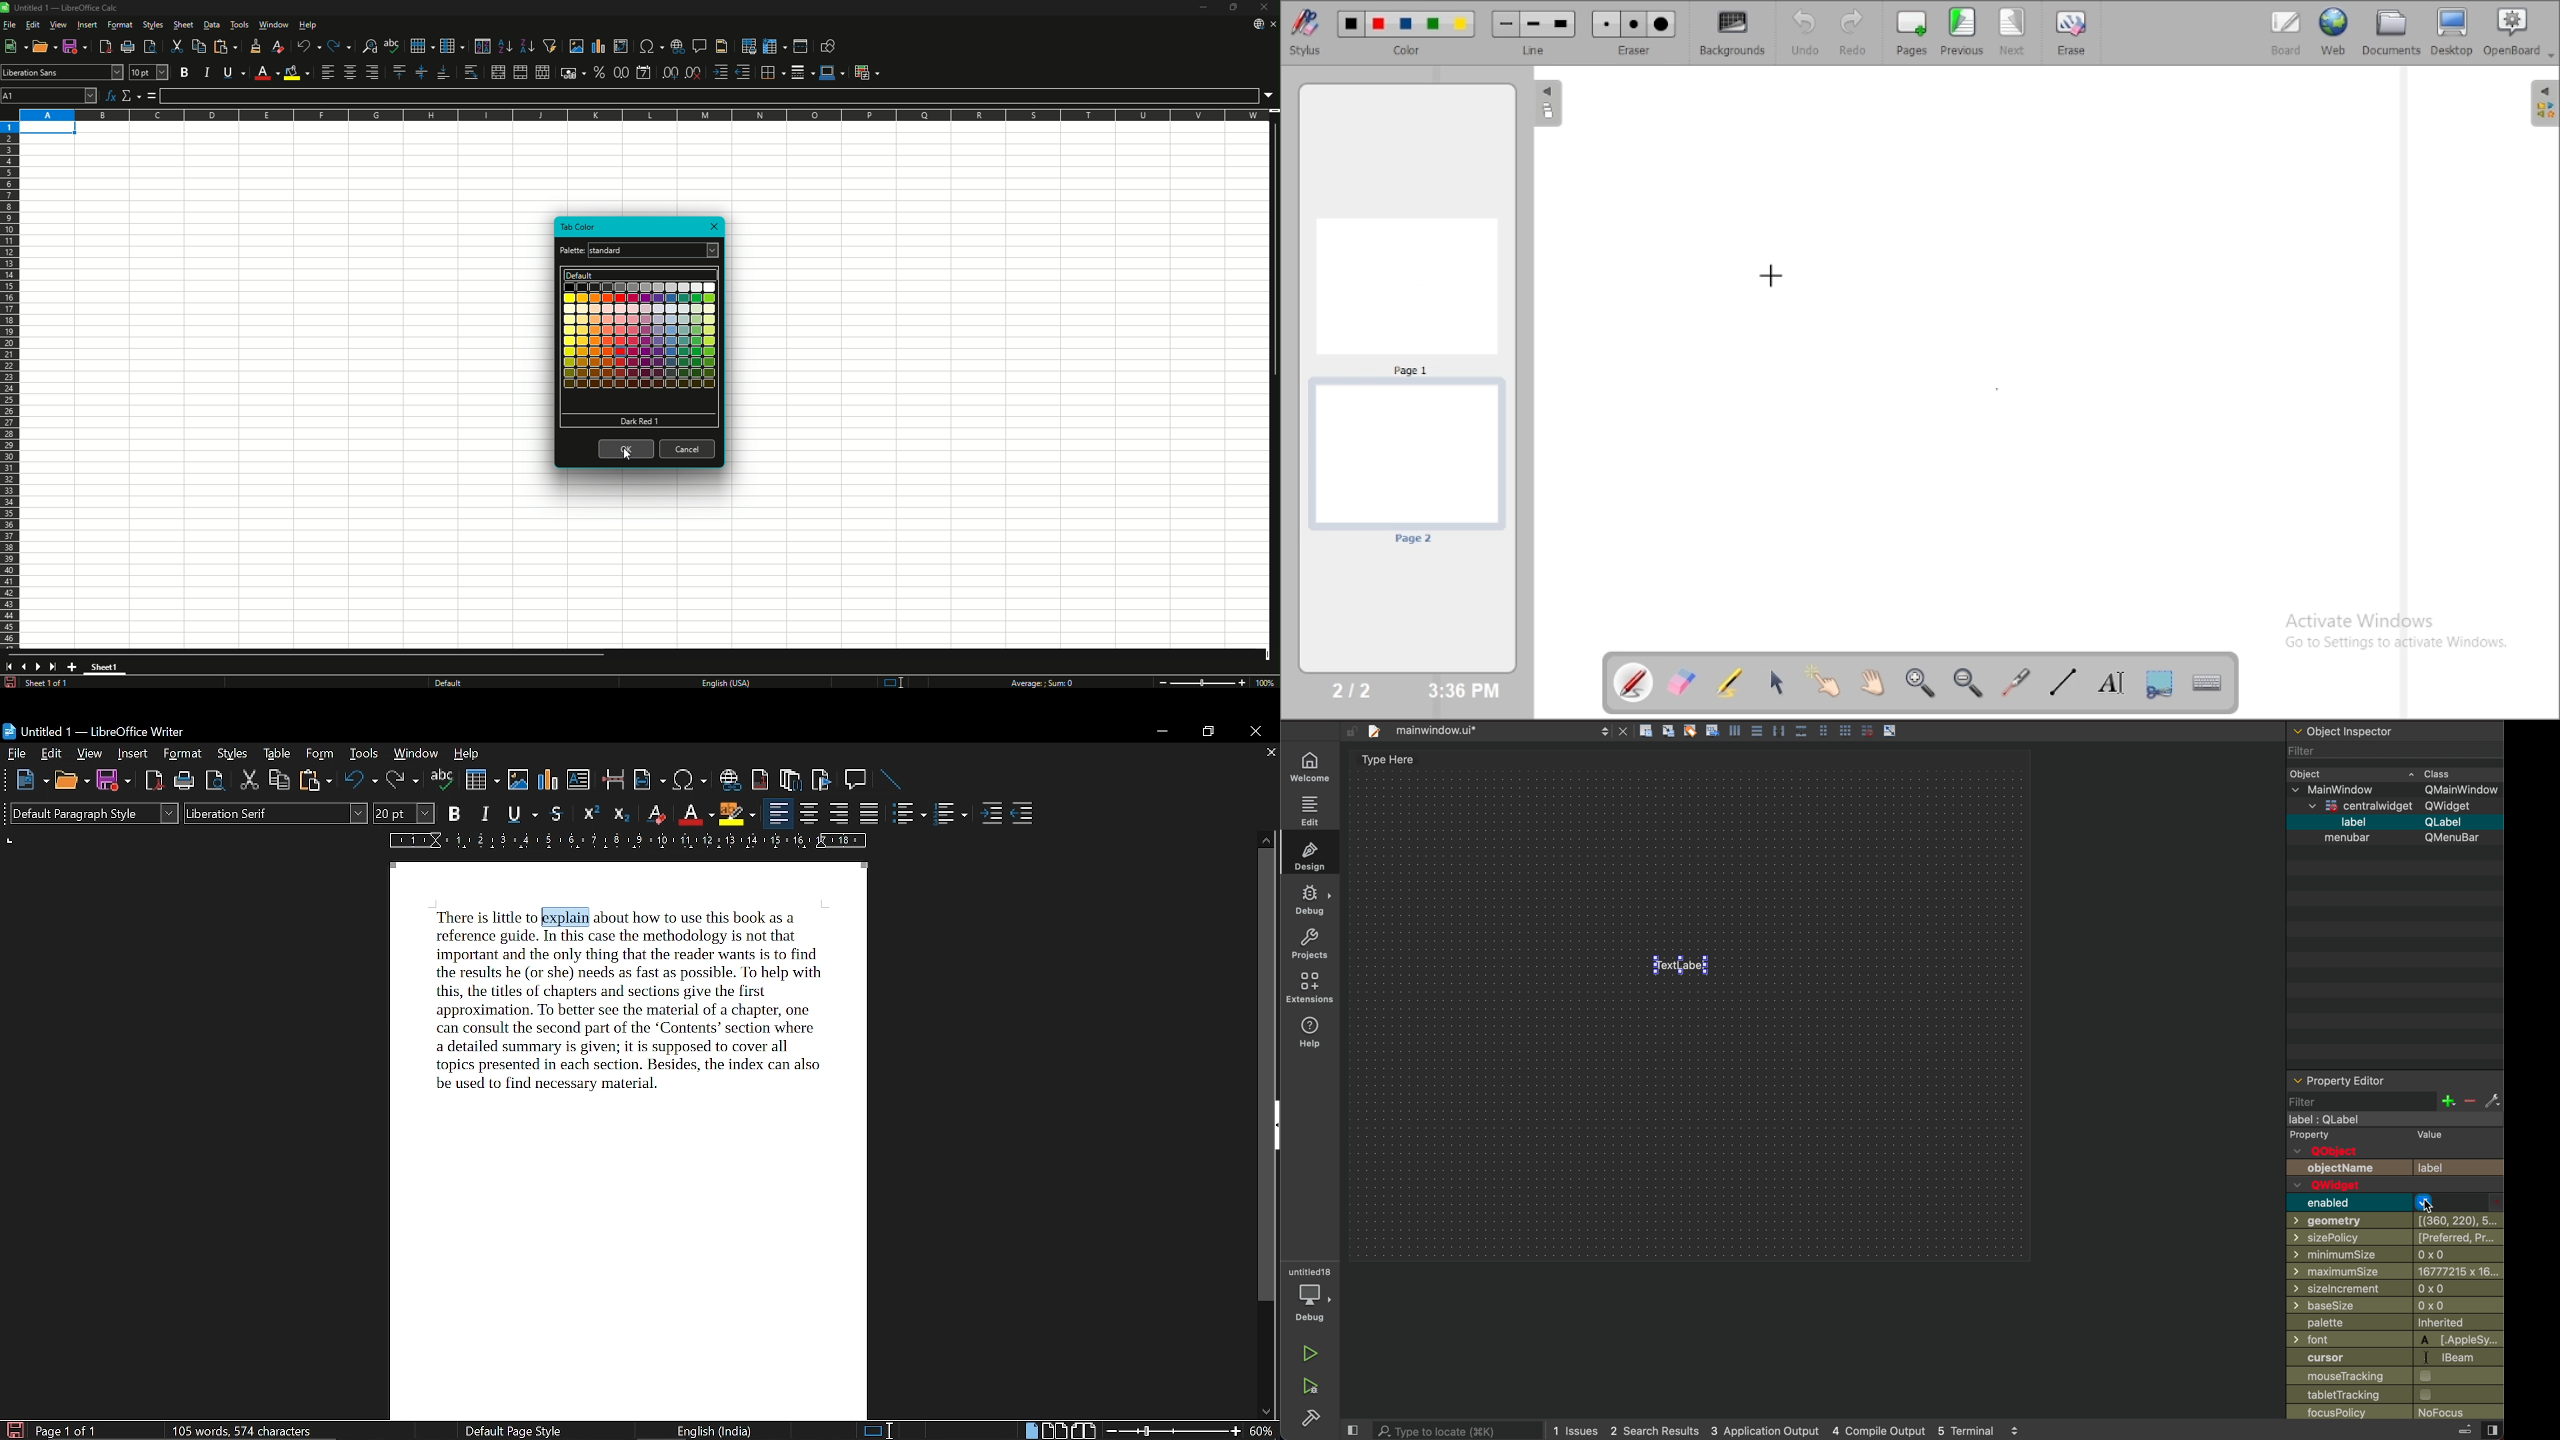 This screenshot has width=2576, height=1456. What do you see at coordinates (49, 682) in the screenshot?
I see `Text` at bounding box center [49, 682].